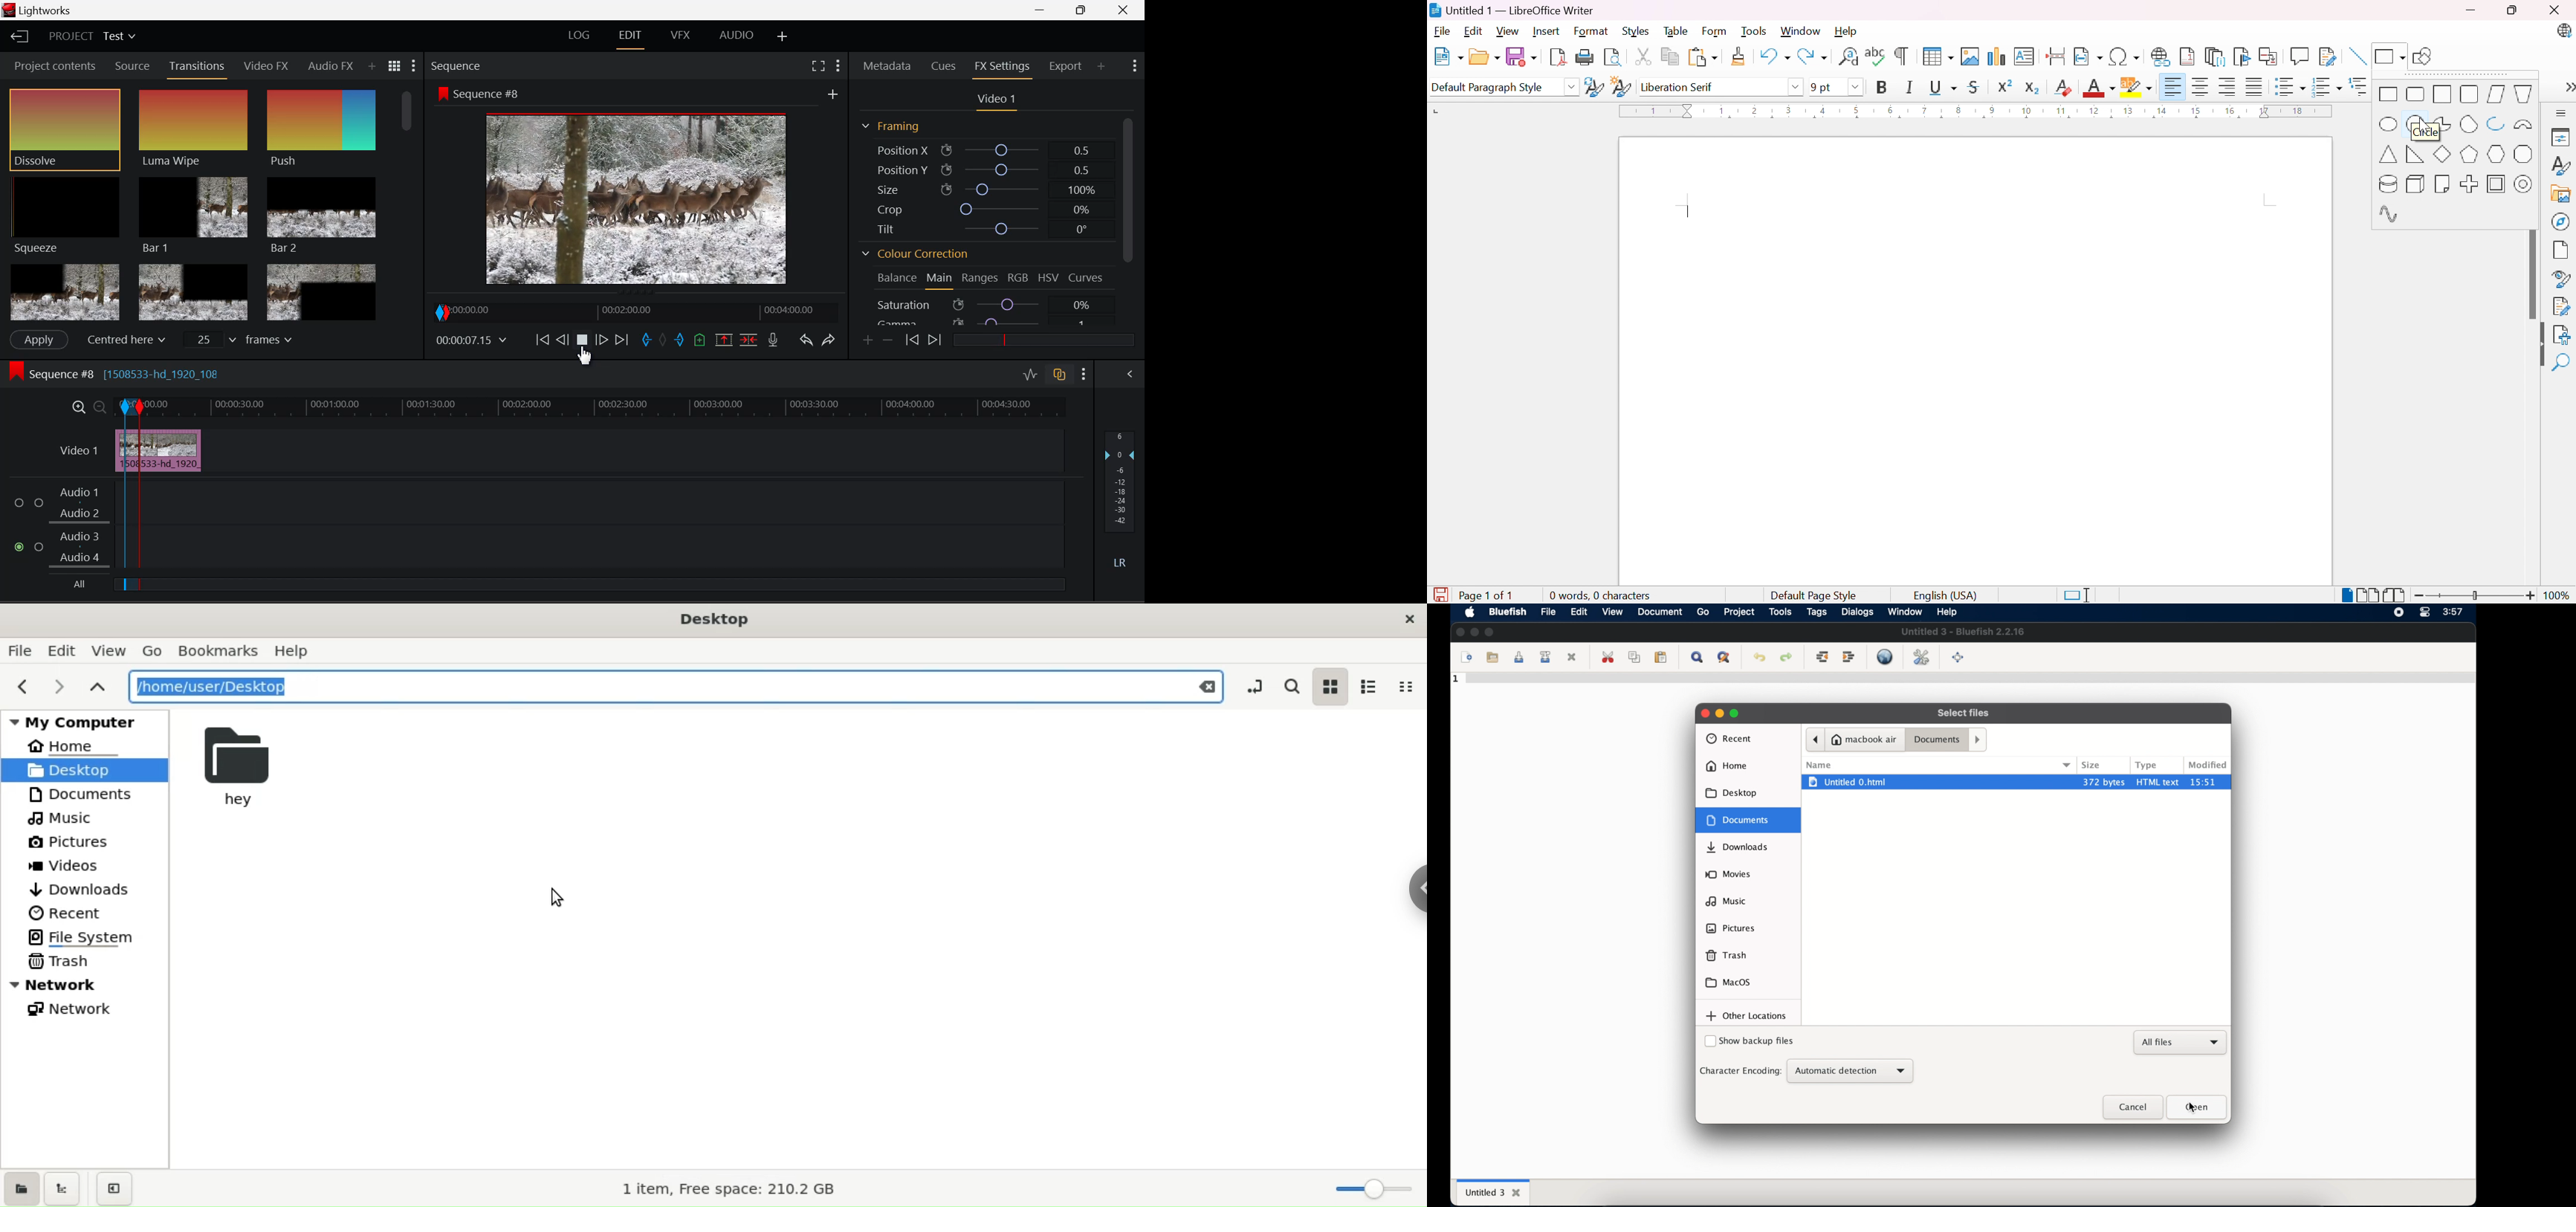  What do you see at coordinates (2442, 95) in the screenshot?
I see `Square` at bounding box center [2442, 95].